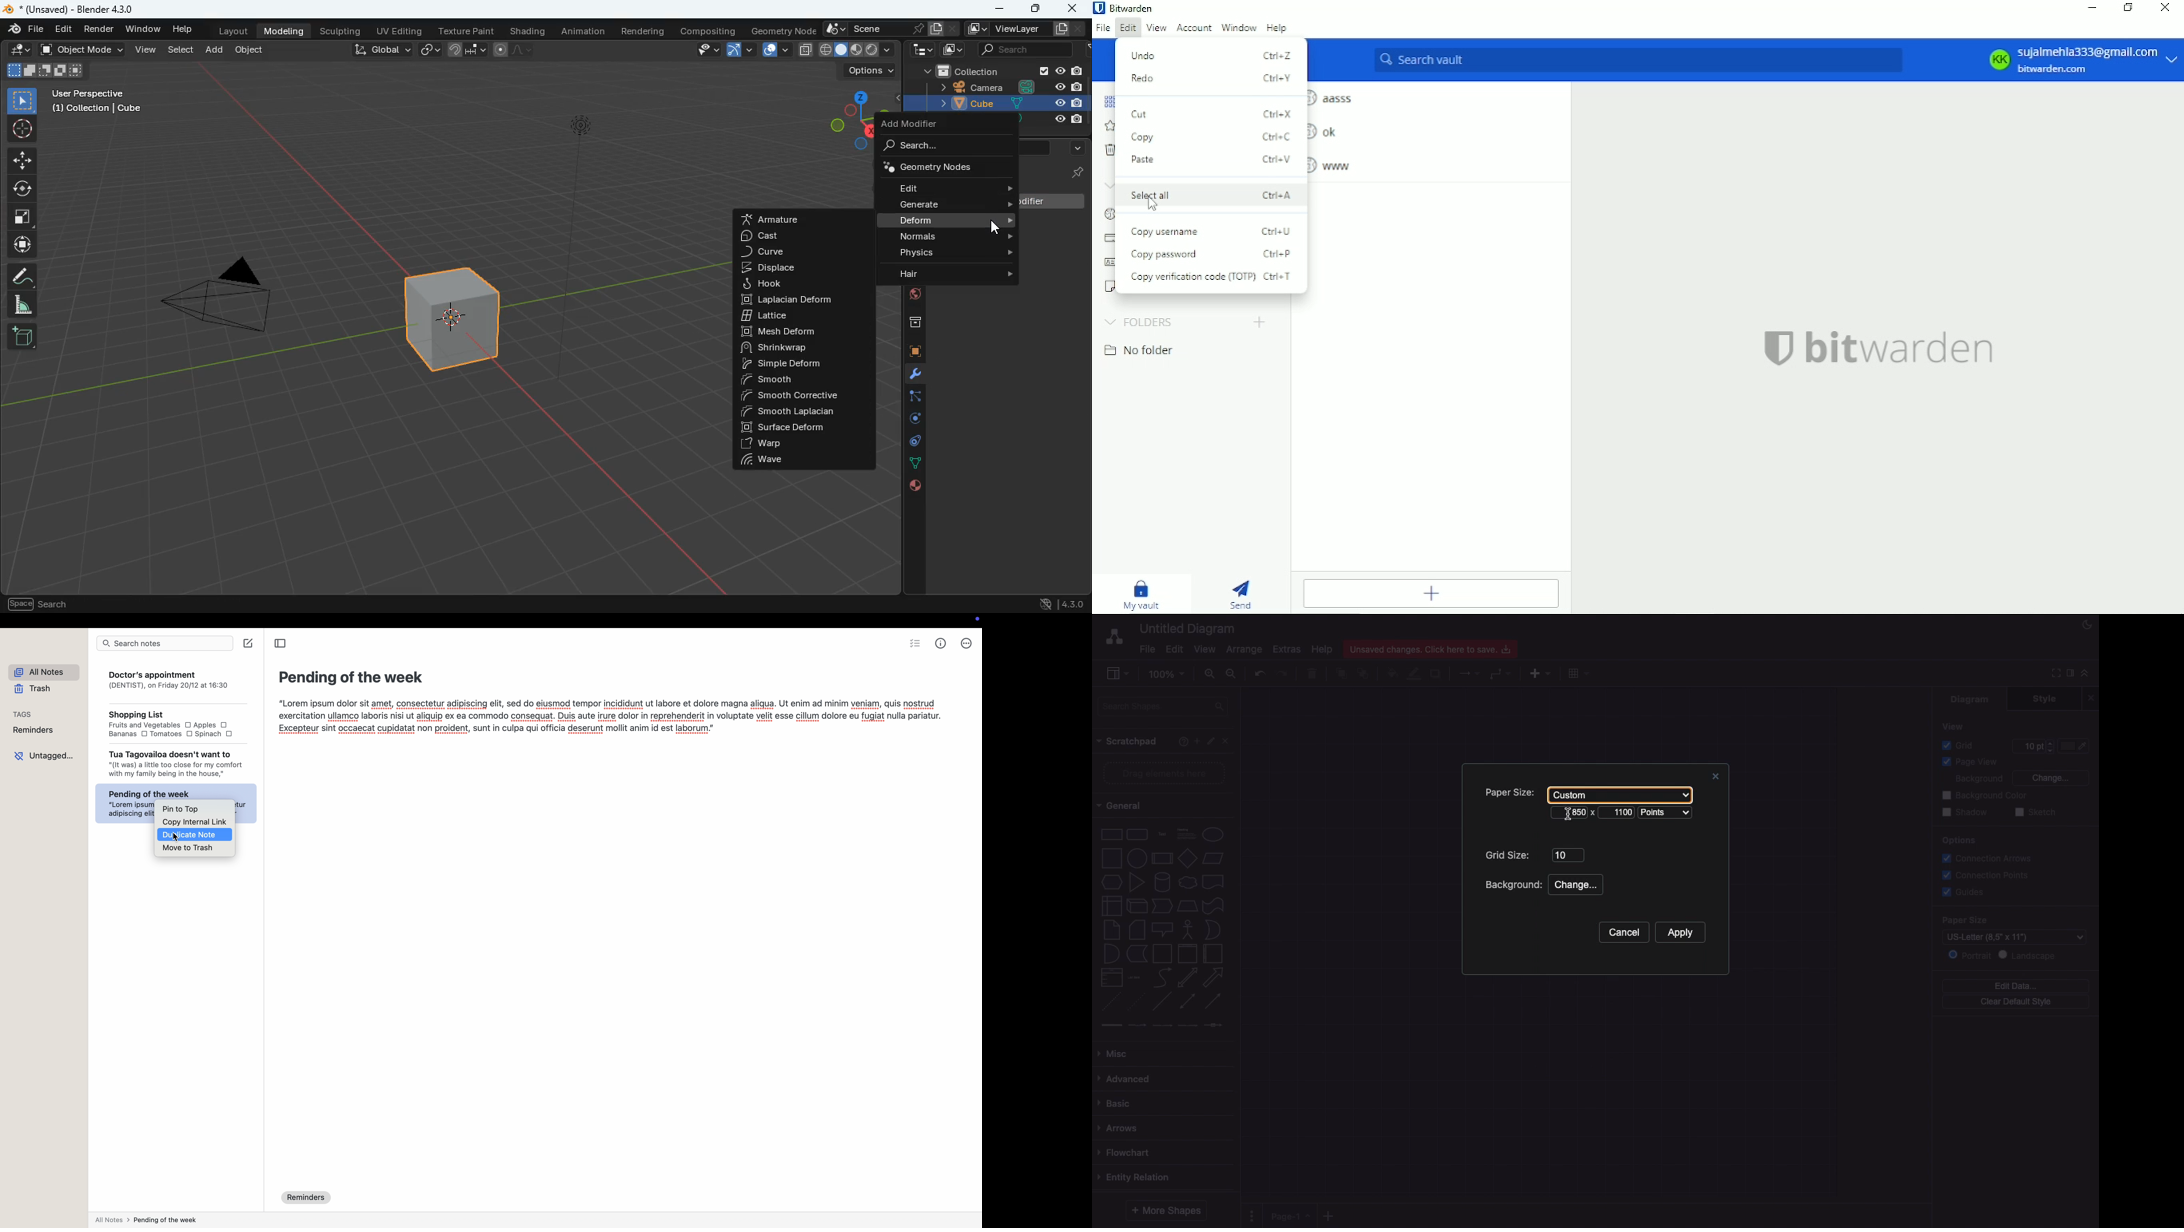 Image resolution: width=2184 pixels, height=1232 pixels. I want to click on aim, so click(22, 129).